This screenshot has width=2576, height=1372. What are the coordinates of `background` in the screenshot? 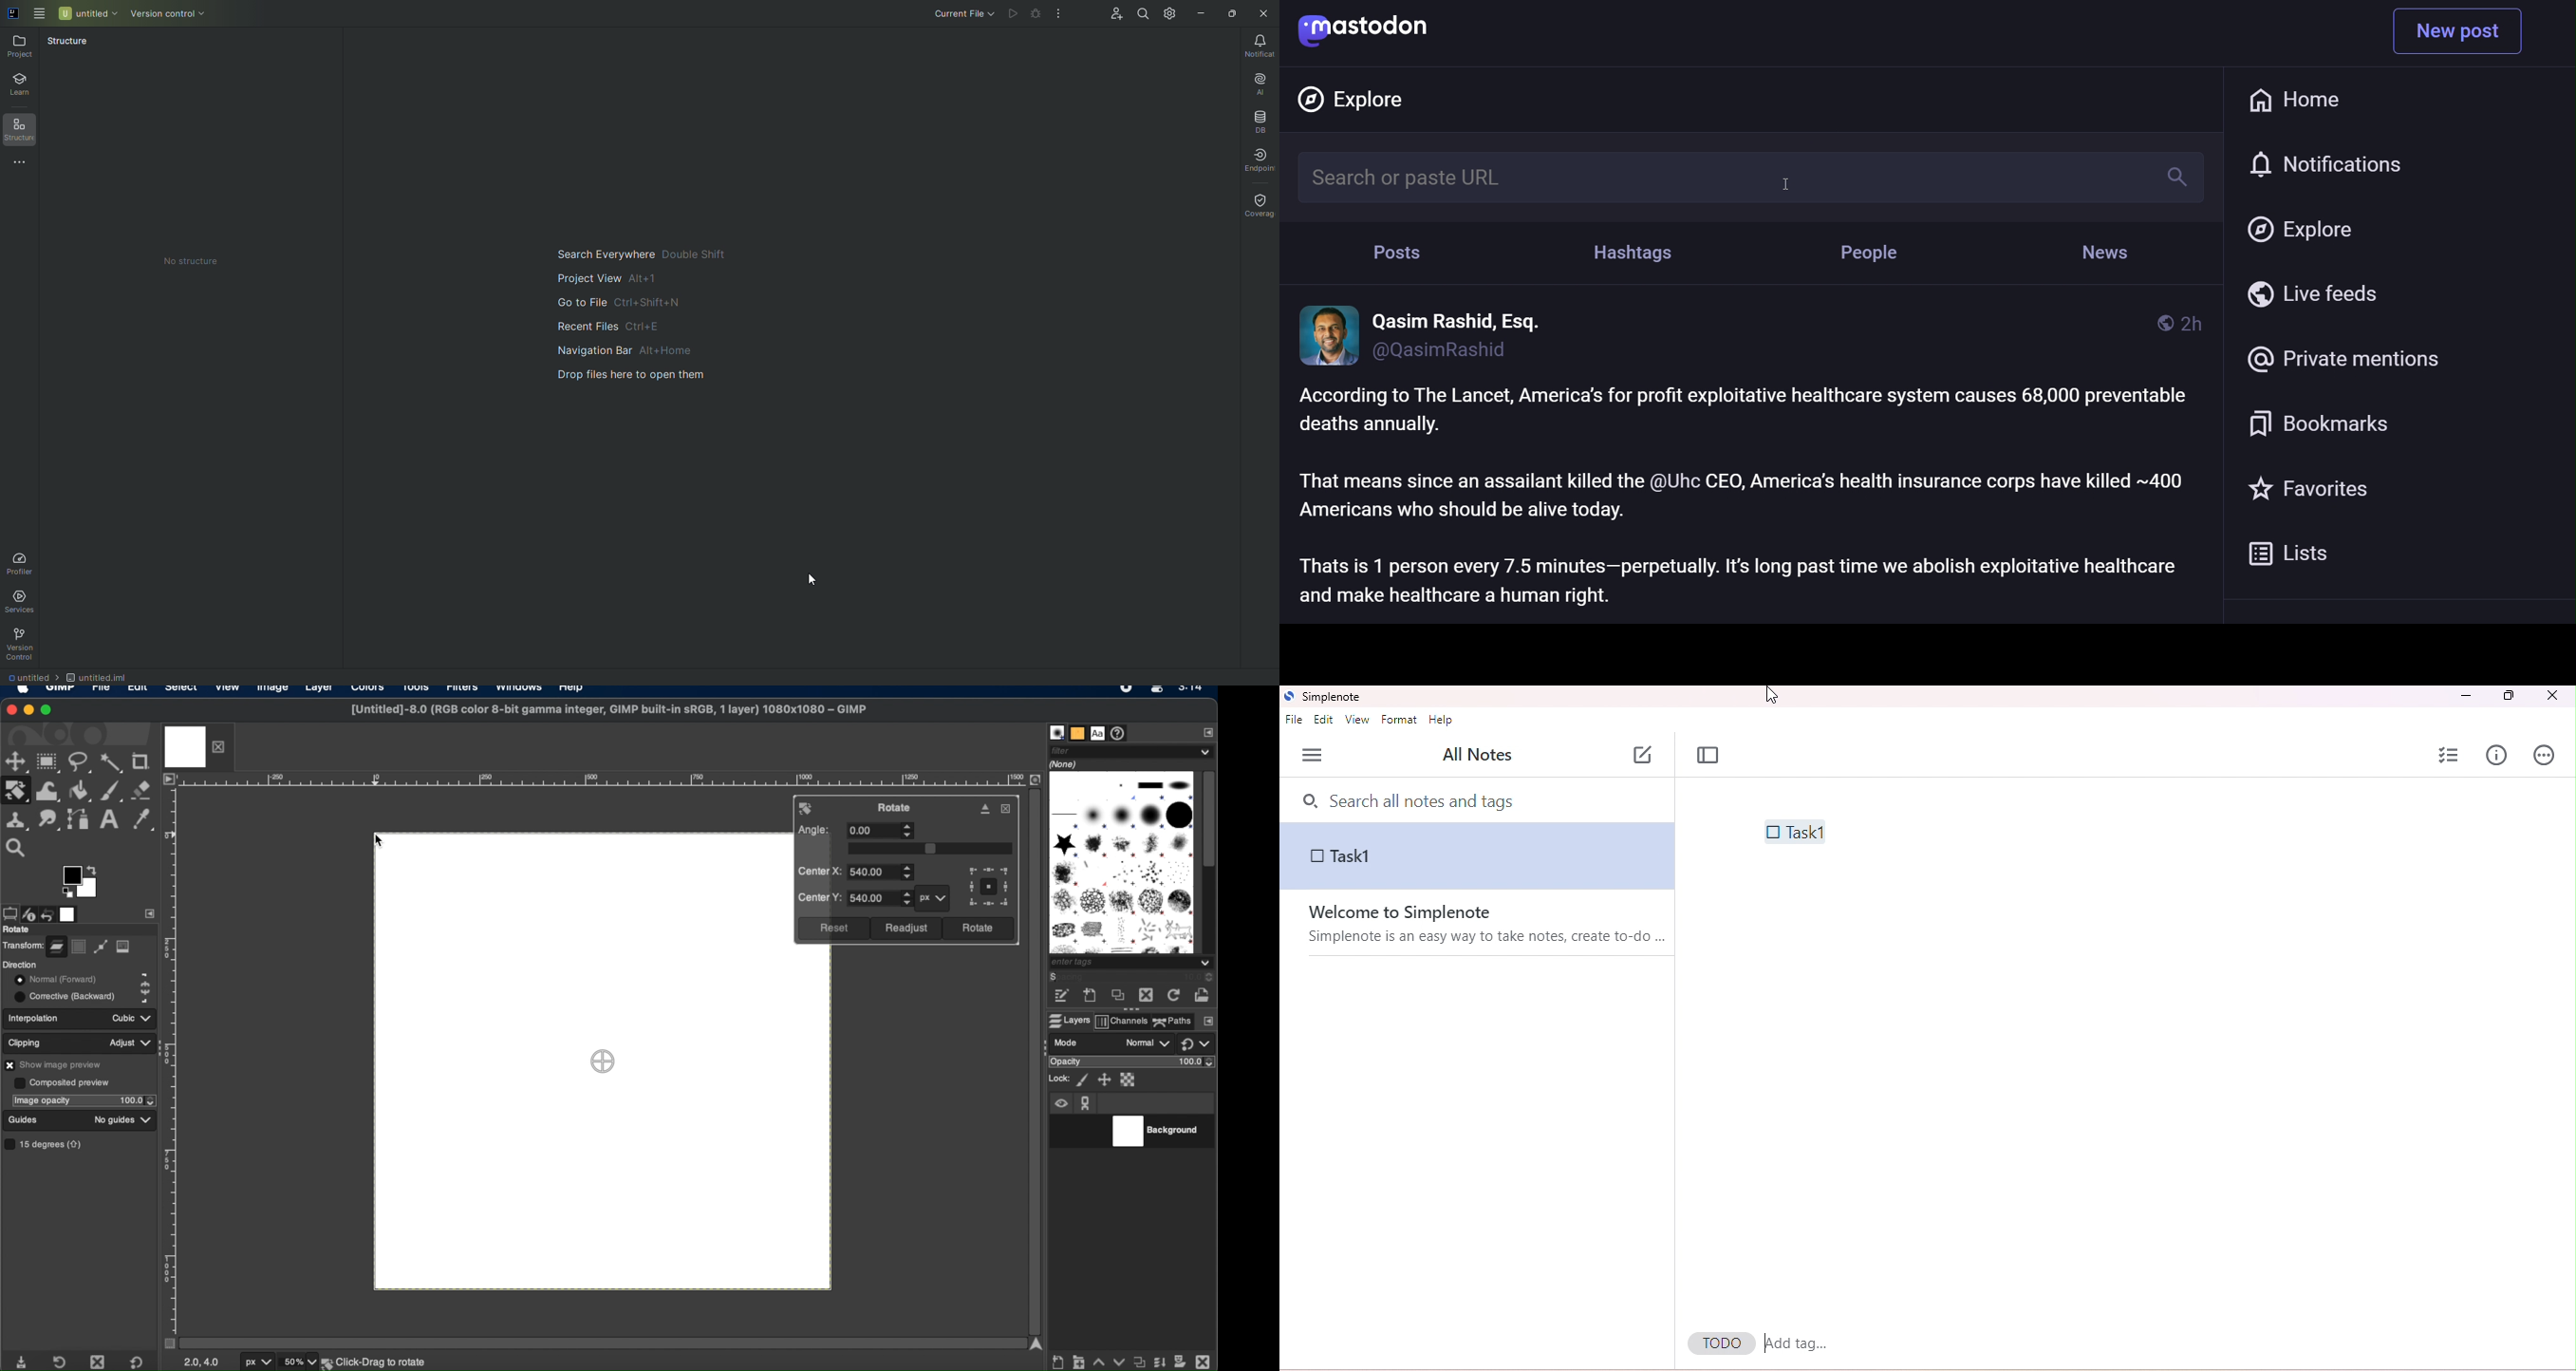 It's located at (1160, 1132).